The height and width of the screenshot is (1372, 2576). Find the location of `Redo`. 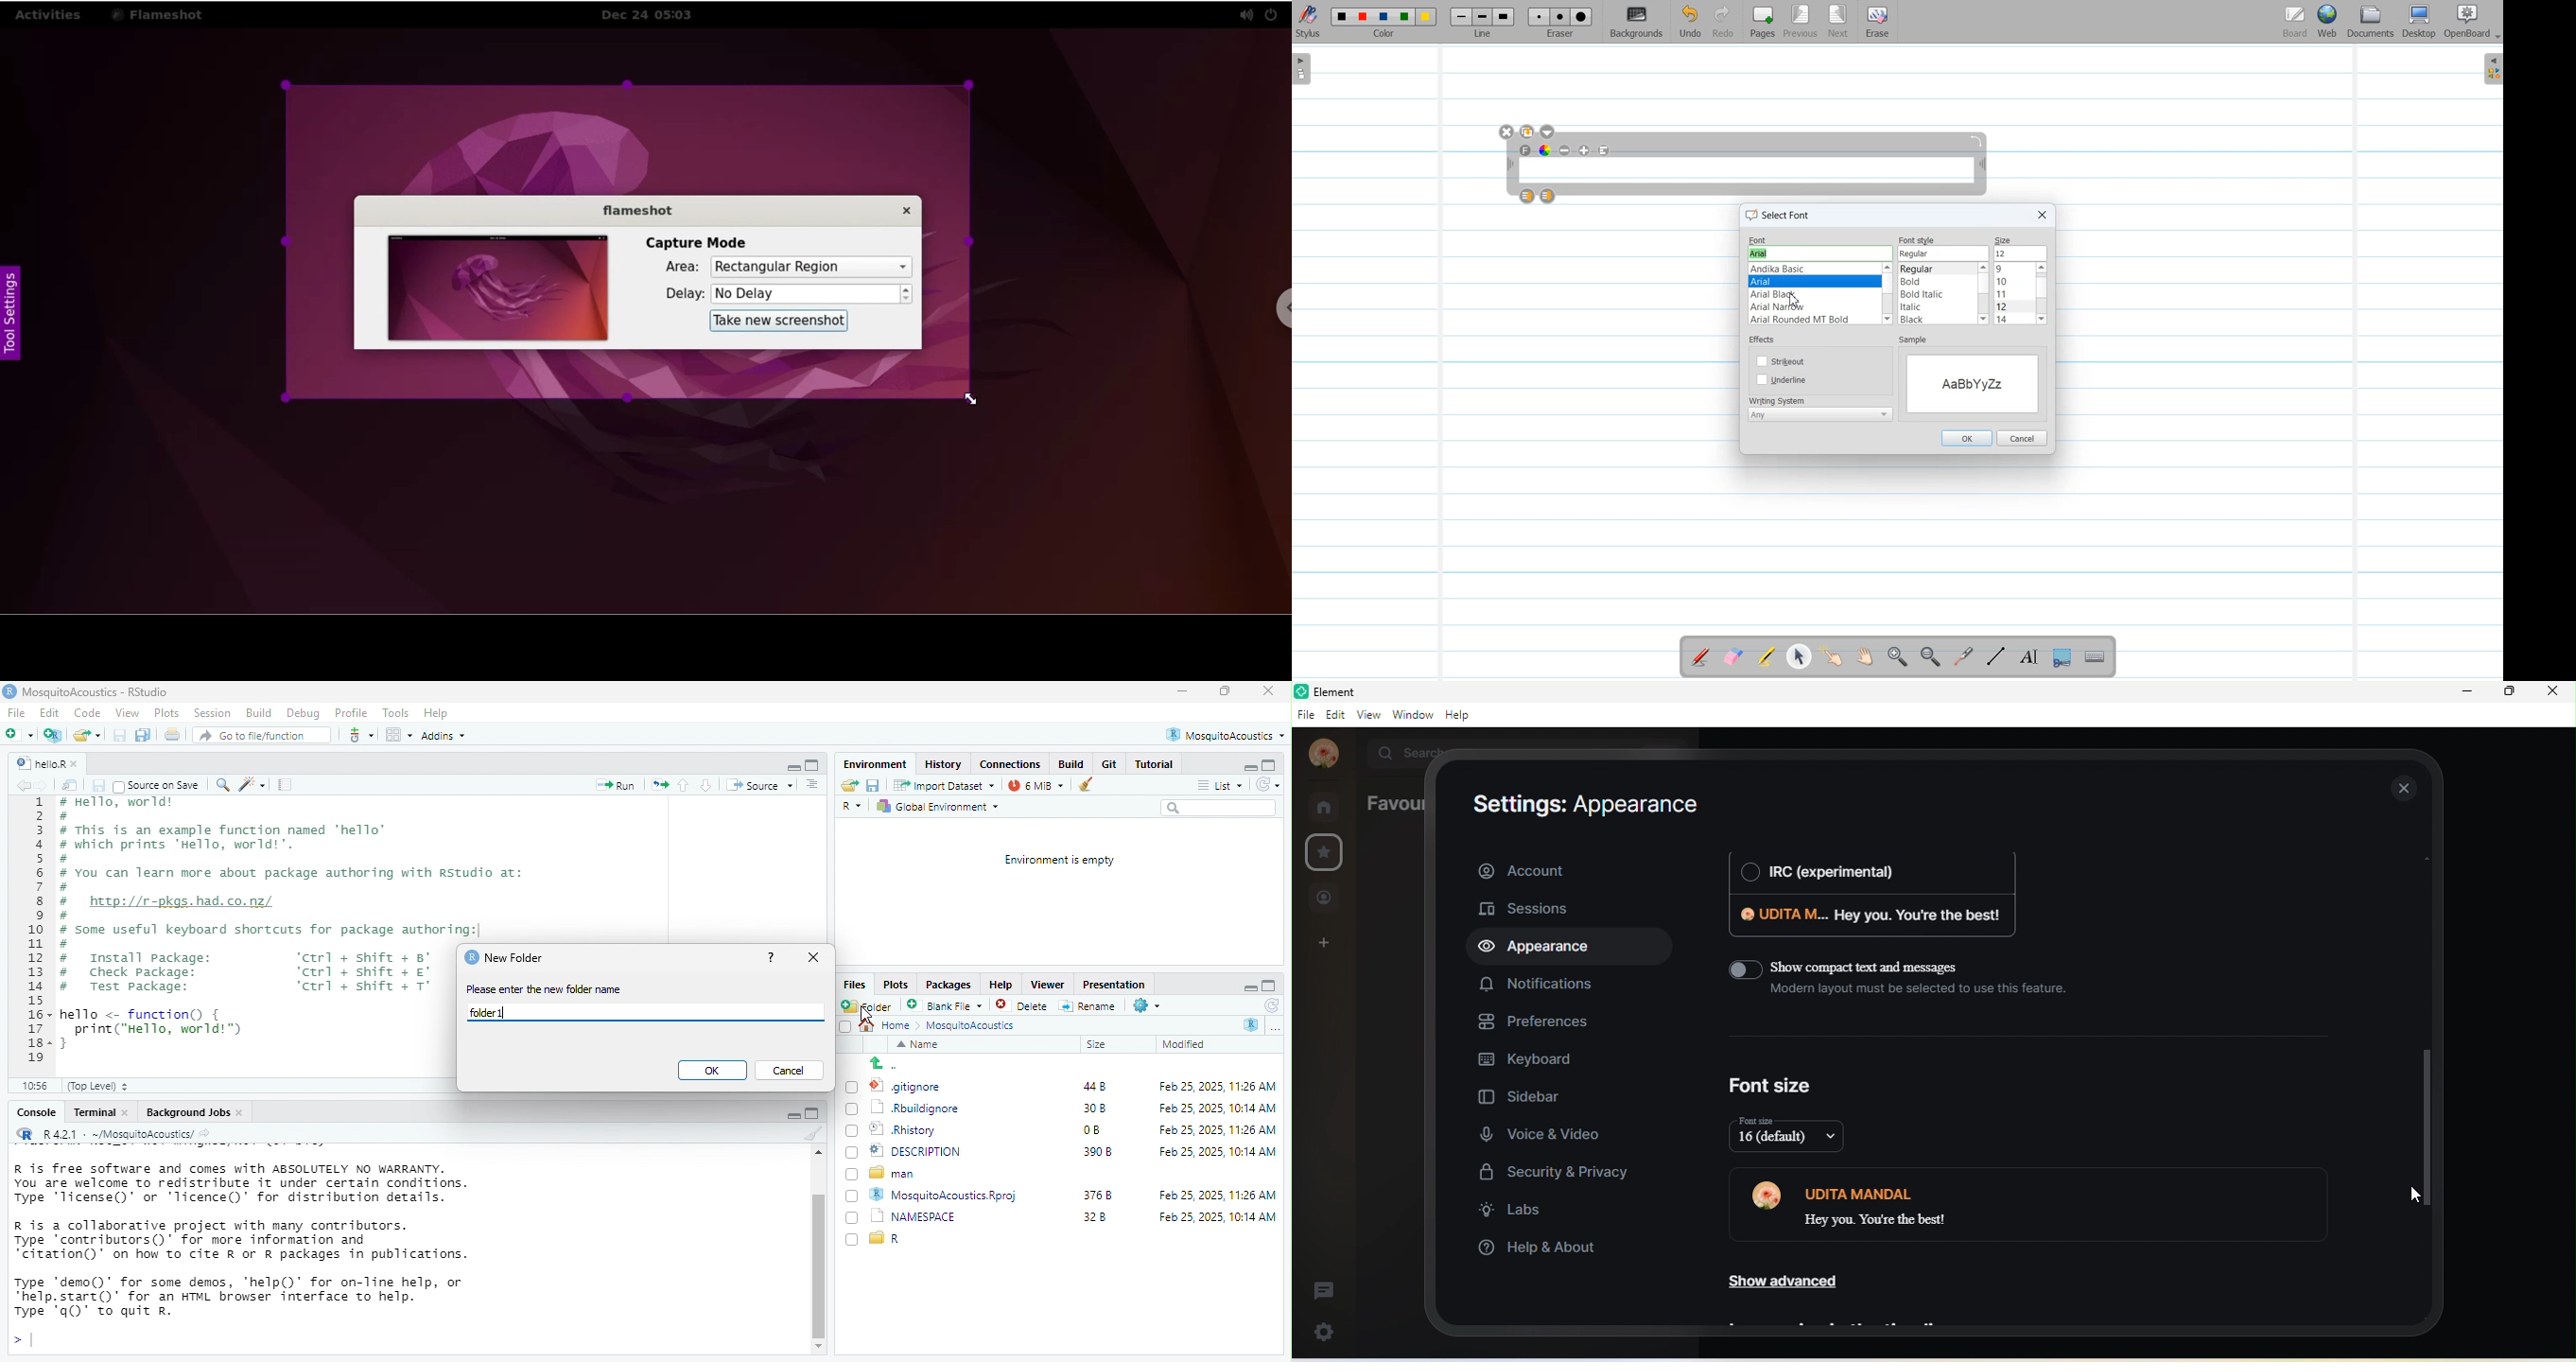

Redo is located at coordinates (1723, 22).